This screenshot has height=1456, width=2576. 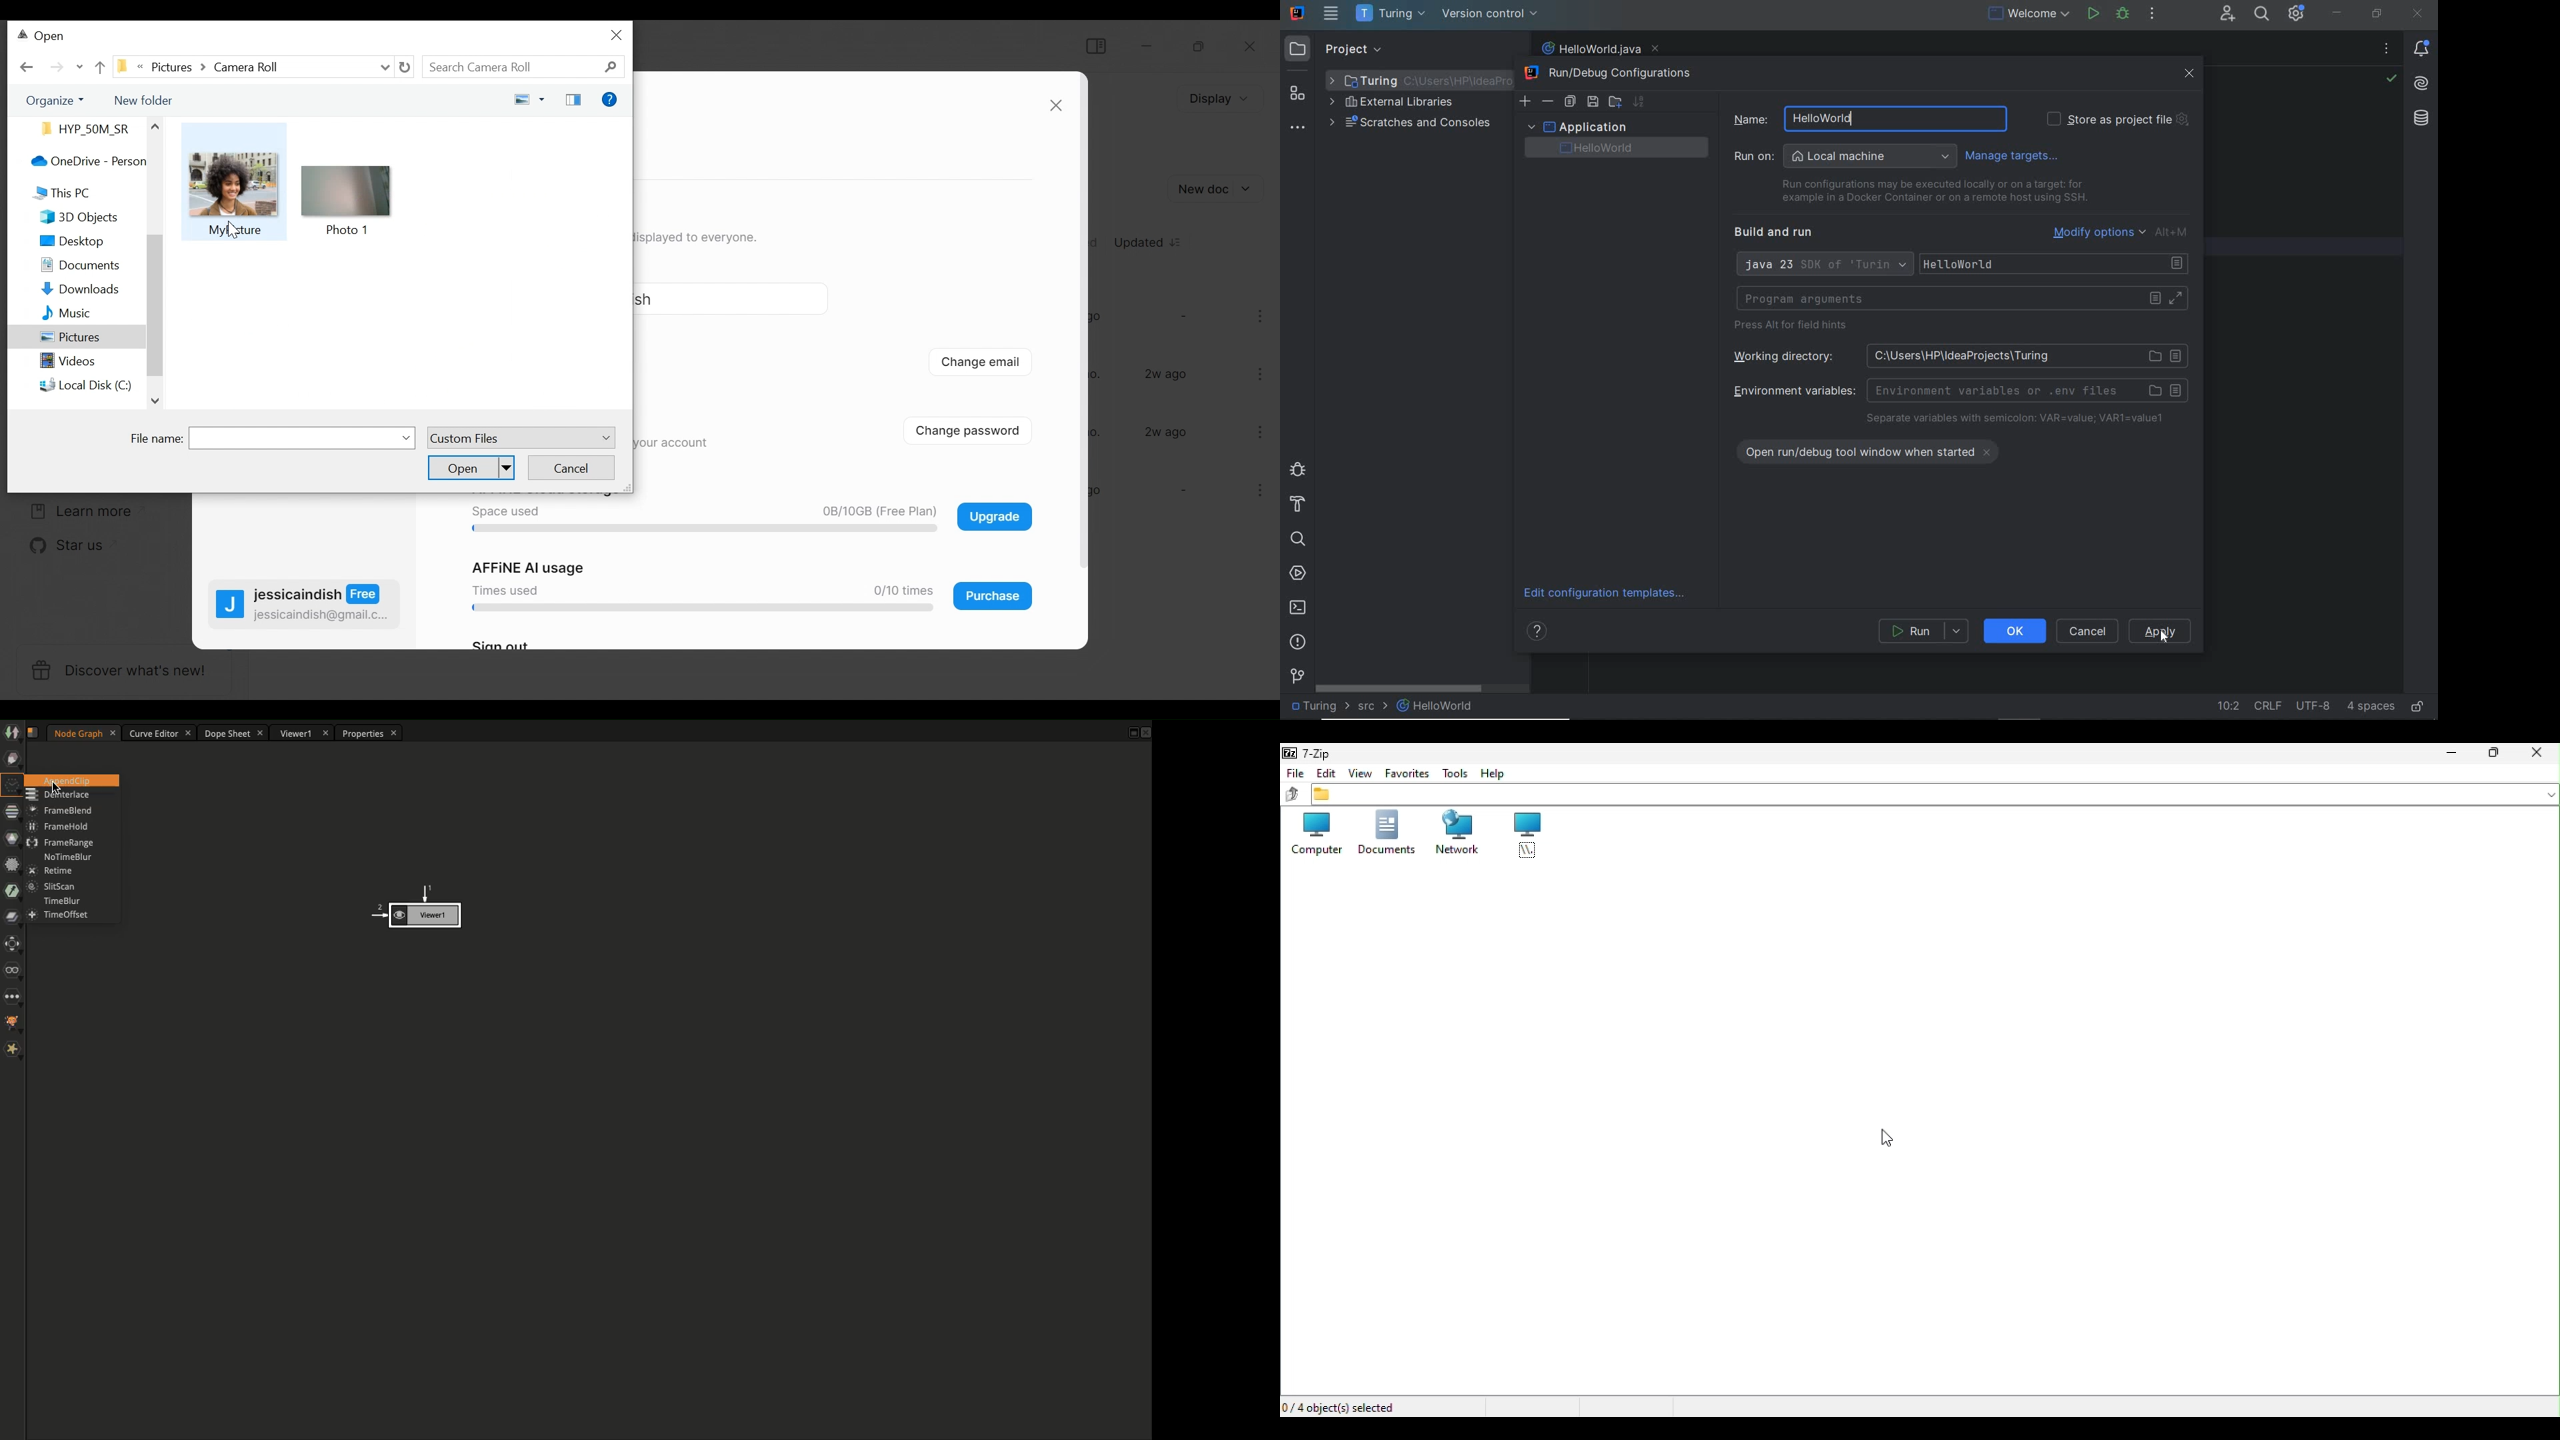 What do you see at coordinates (58, 364) in the screenshot?
I see `Videos` at bounding box center [58, 364].